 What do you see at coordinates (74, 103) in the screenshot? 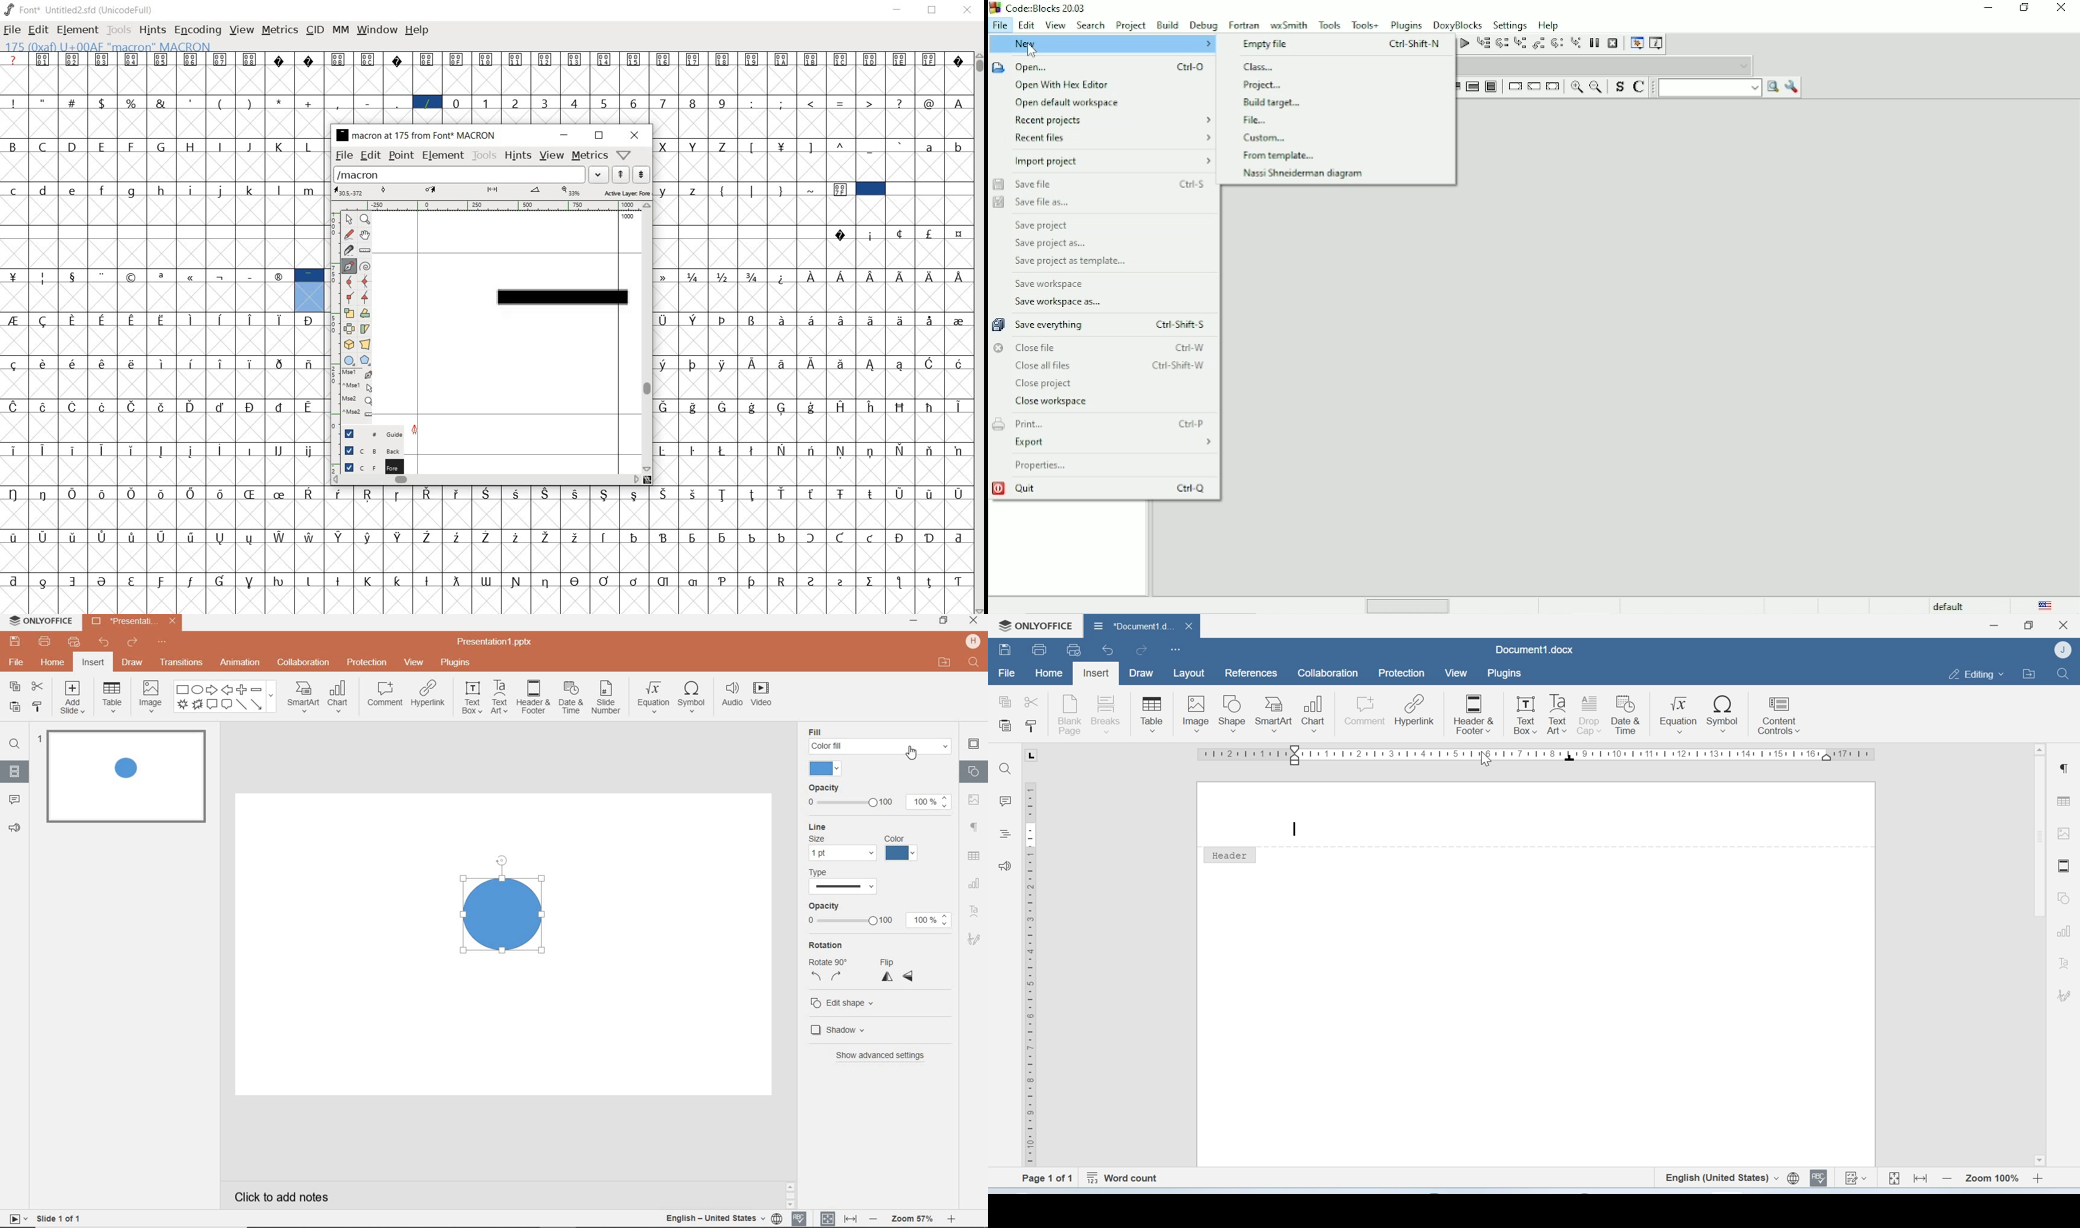
I see `#` at bounding box center [74, 103].